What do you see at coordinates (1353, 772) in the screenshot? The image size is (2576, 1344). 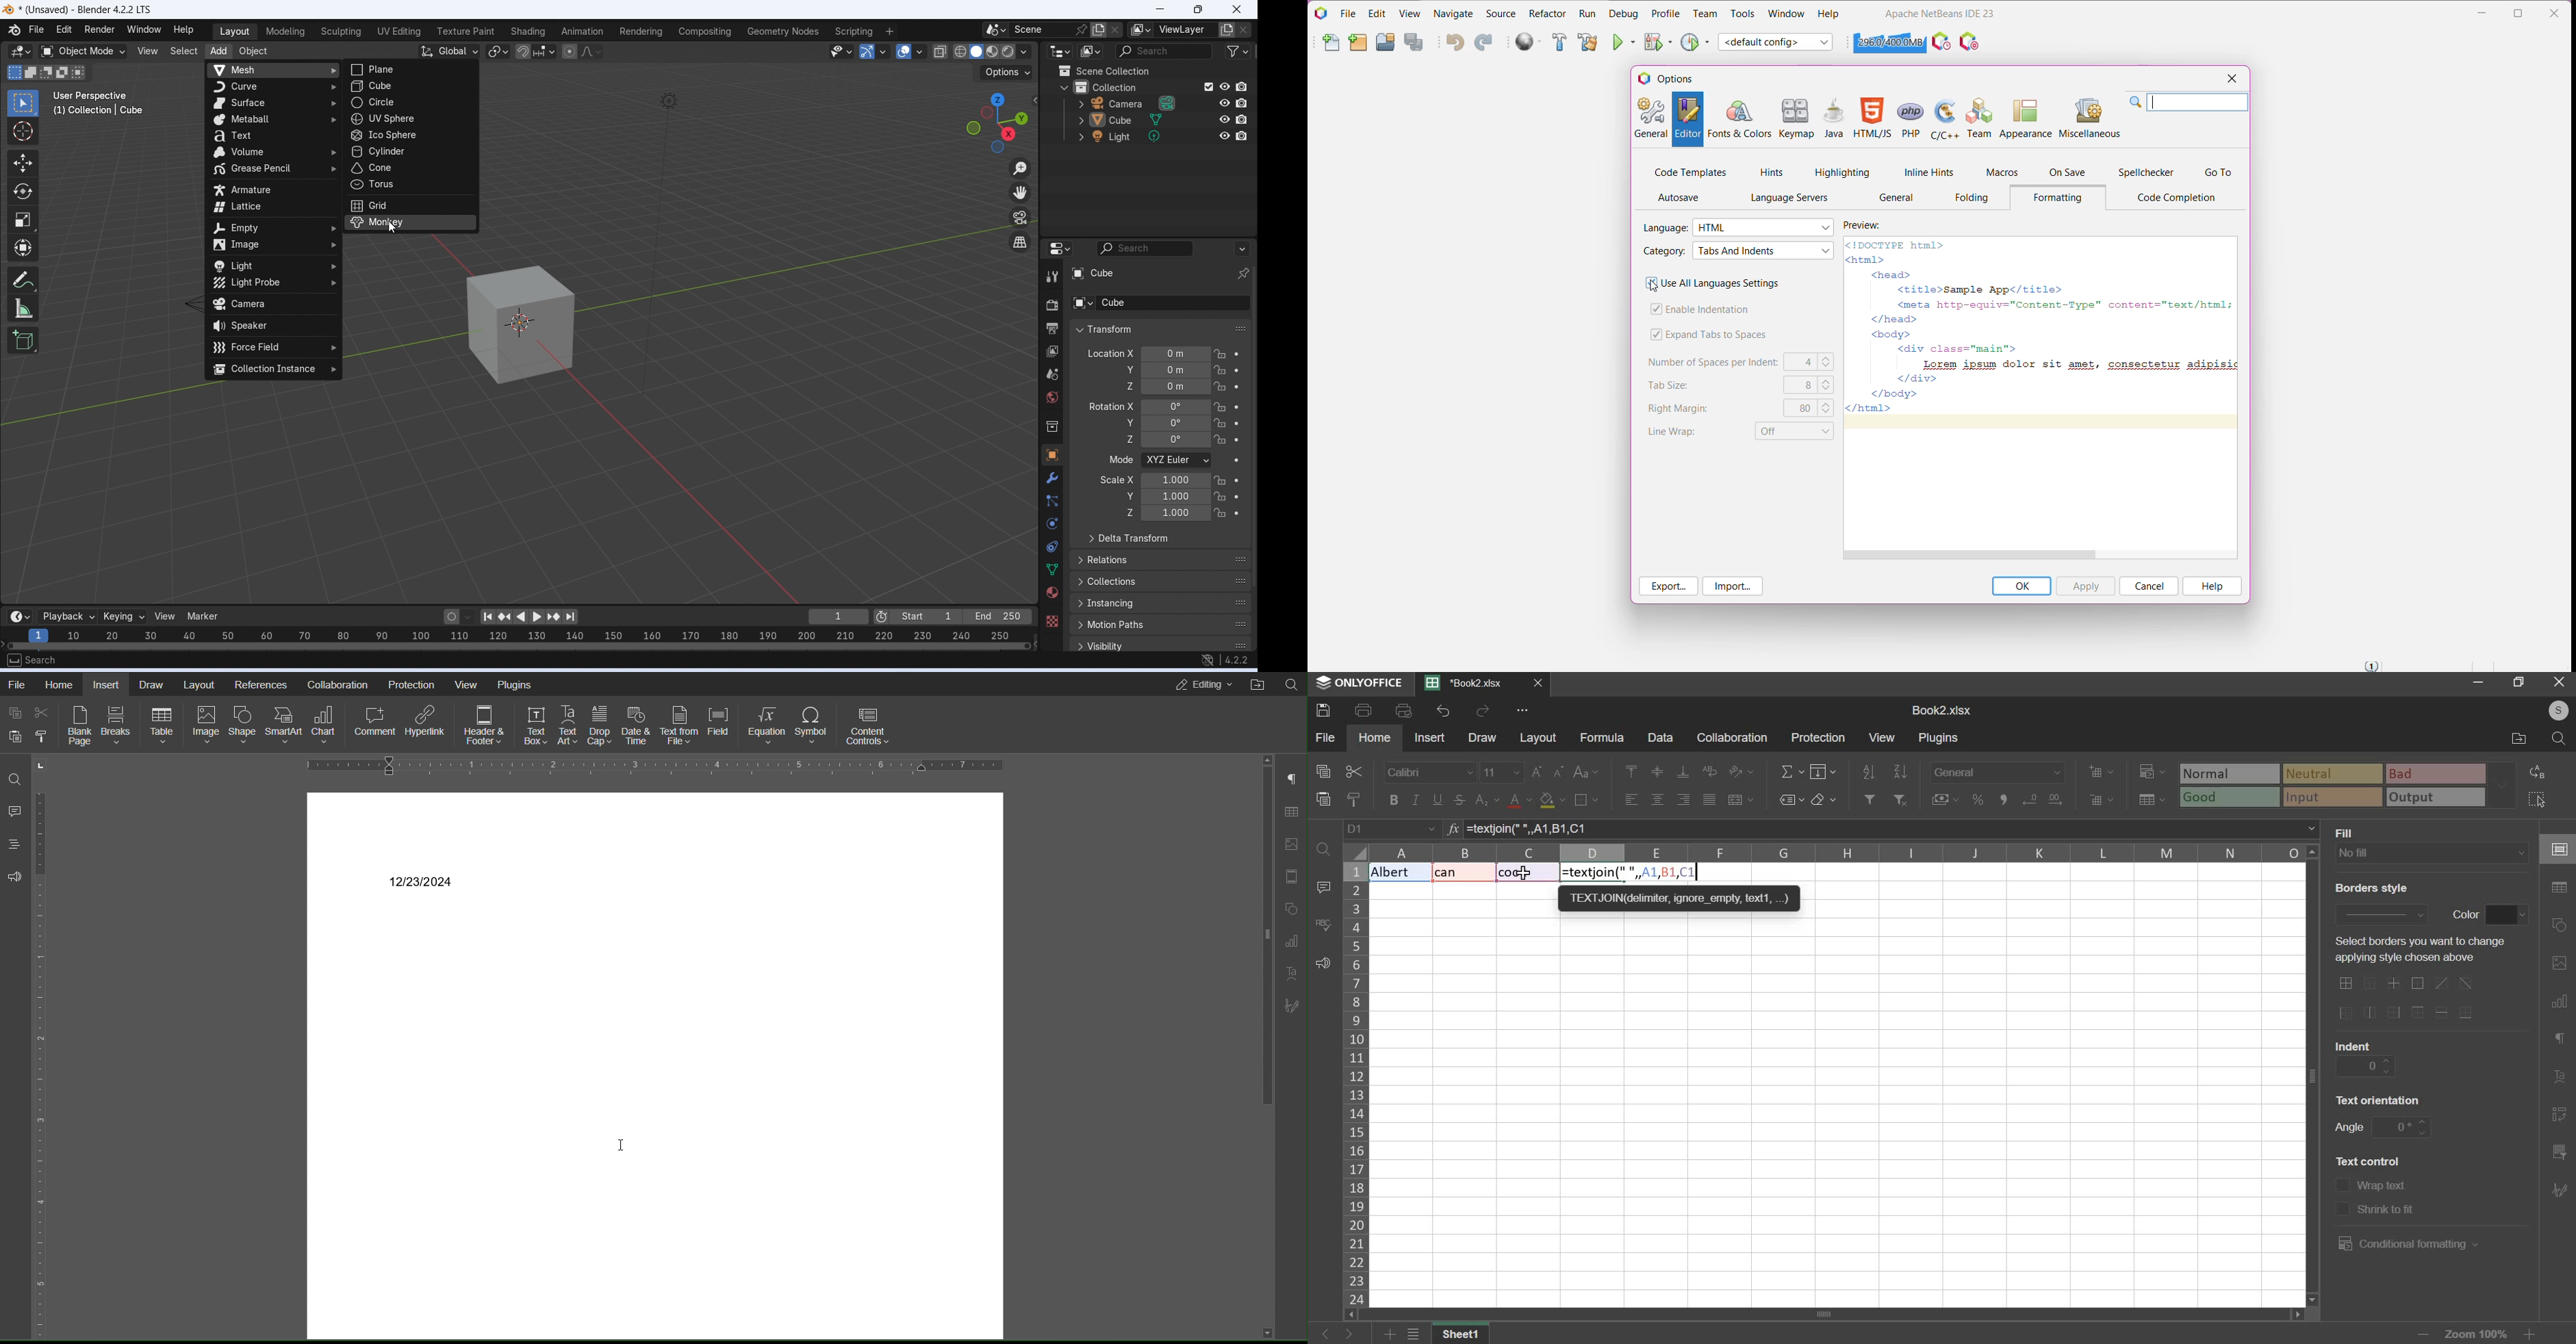 I see `cut` at bounding box center [1353, 772].